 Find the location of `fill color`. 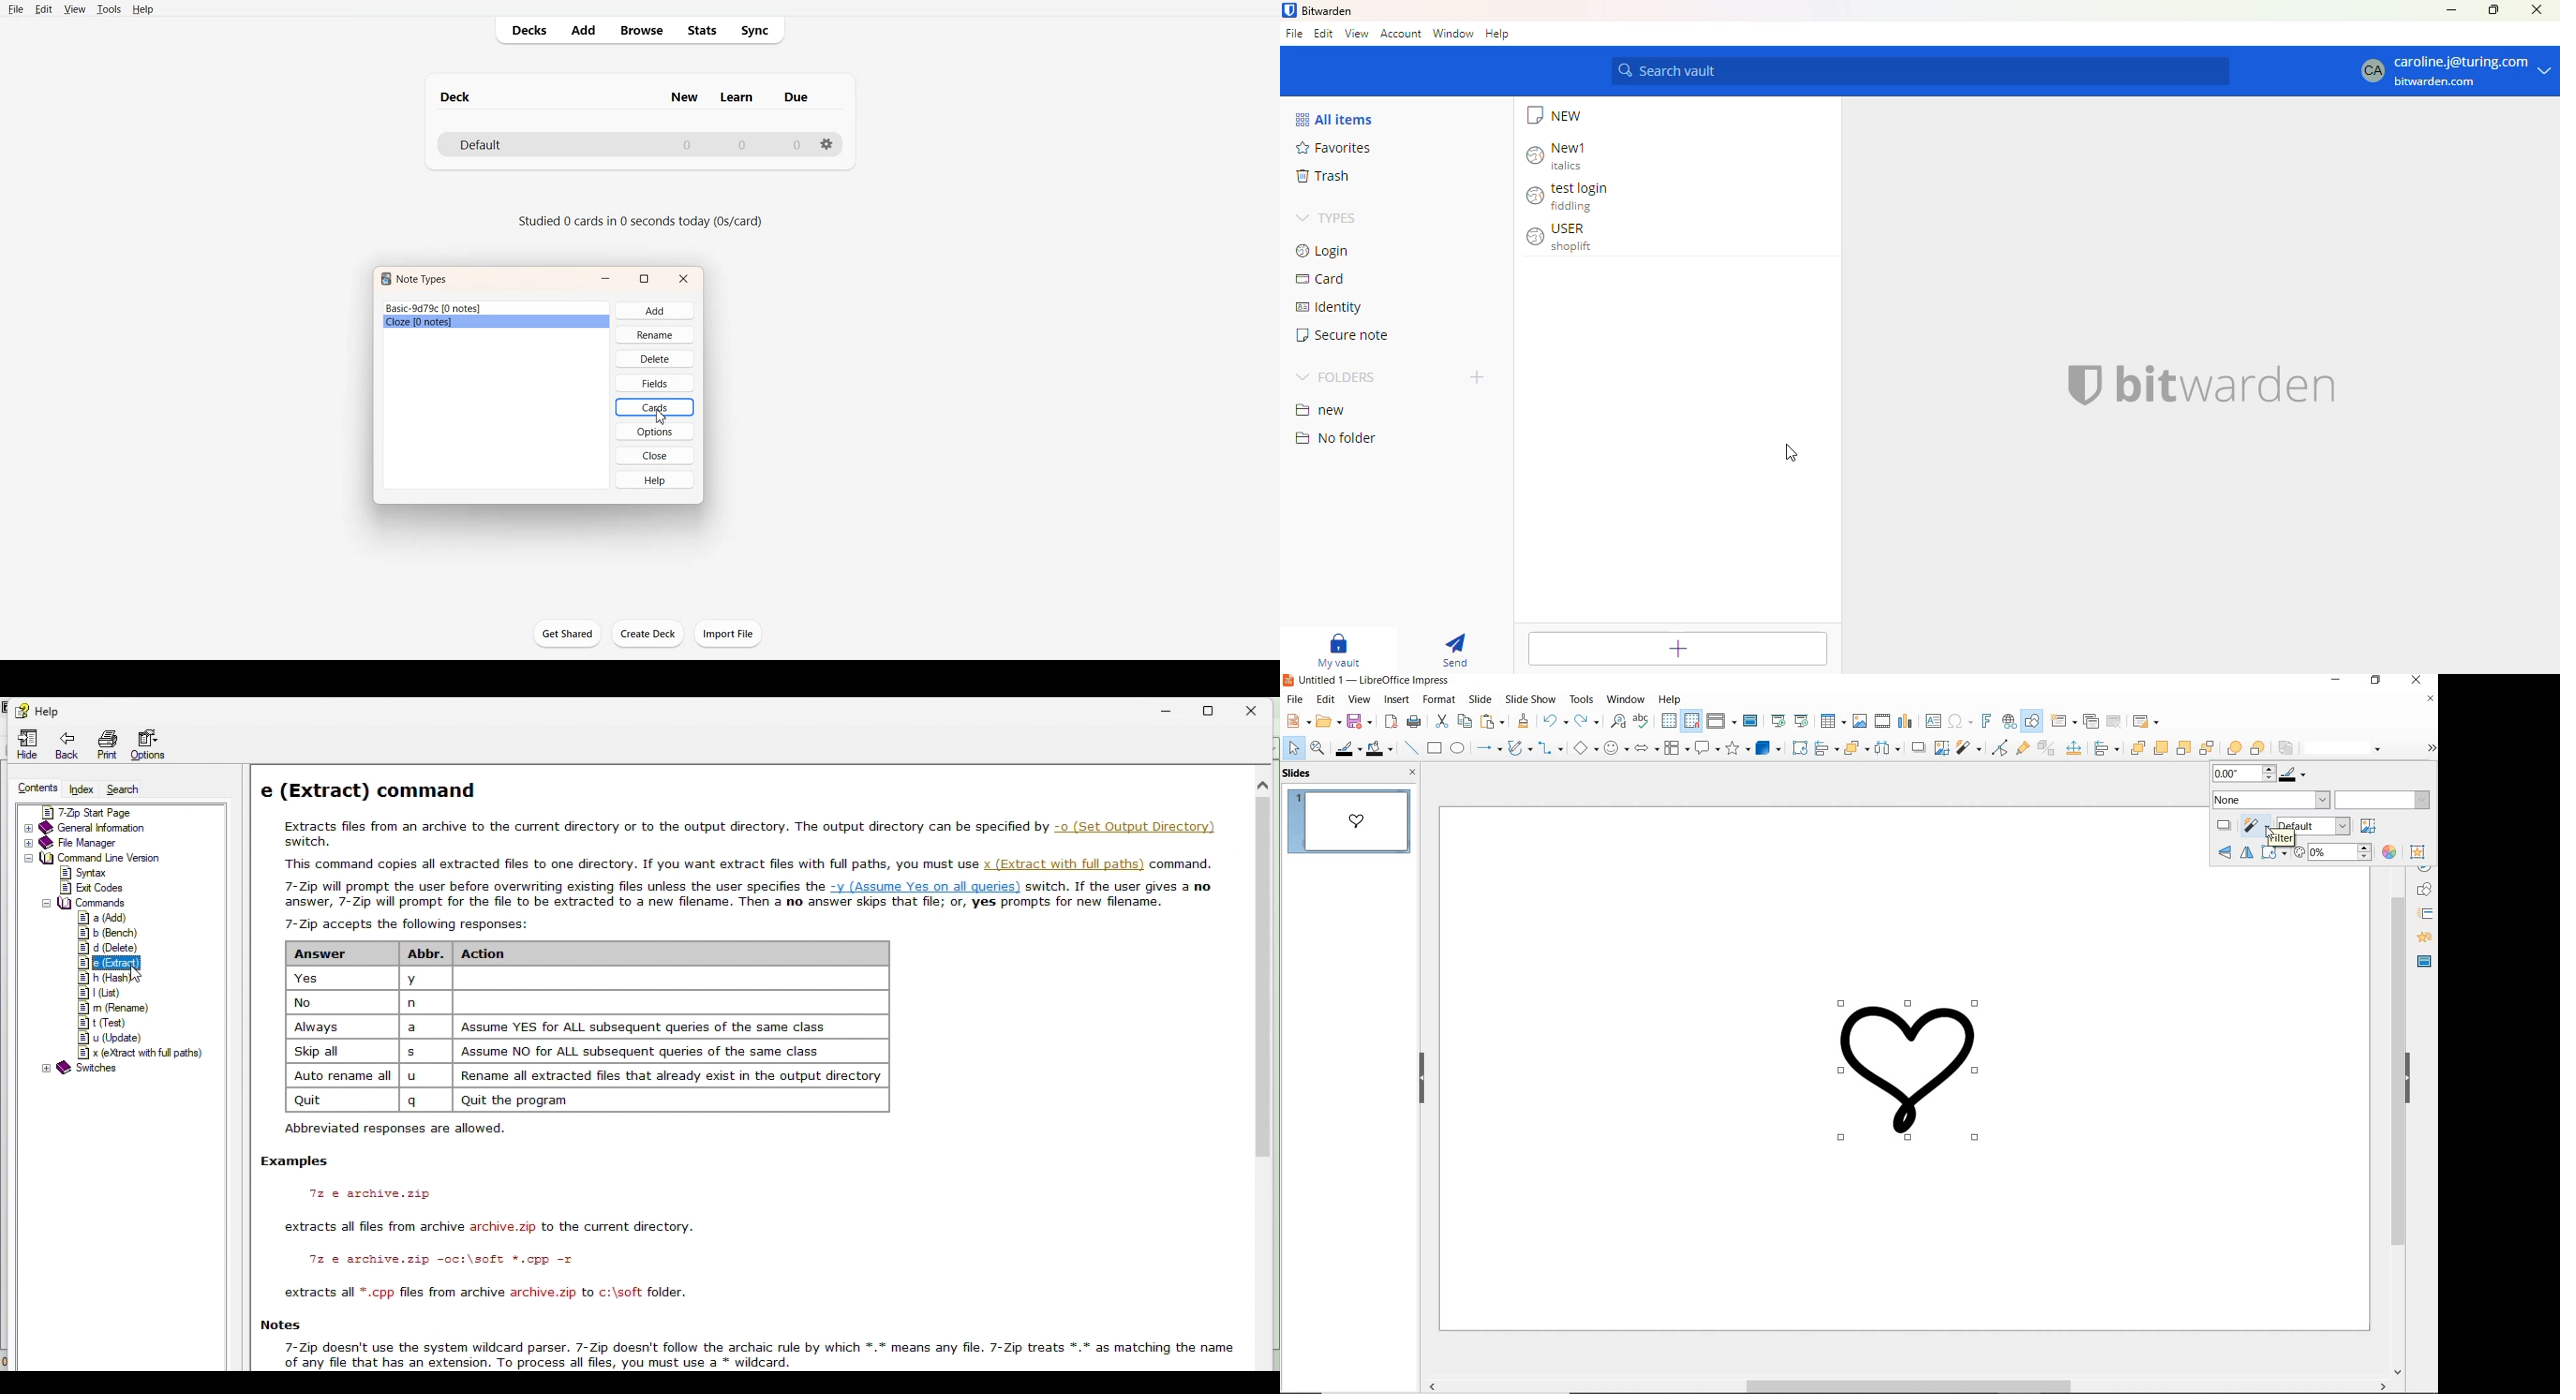

fill color is located at coordinates (1379, 748).